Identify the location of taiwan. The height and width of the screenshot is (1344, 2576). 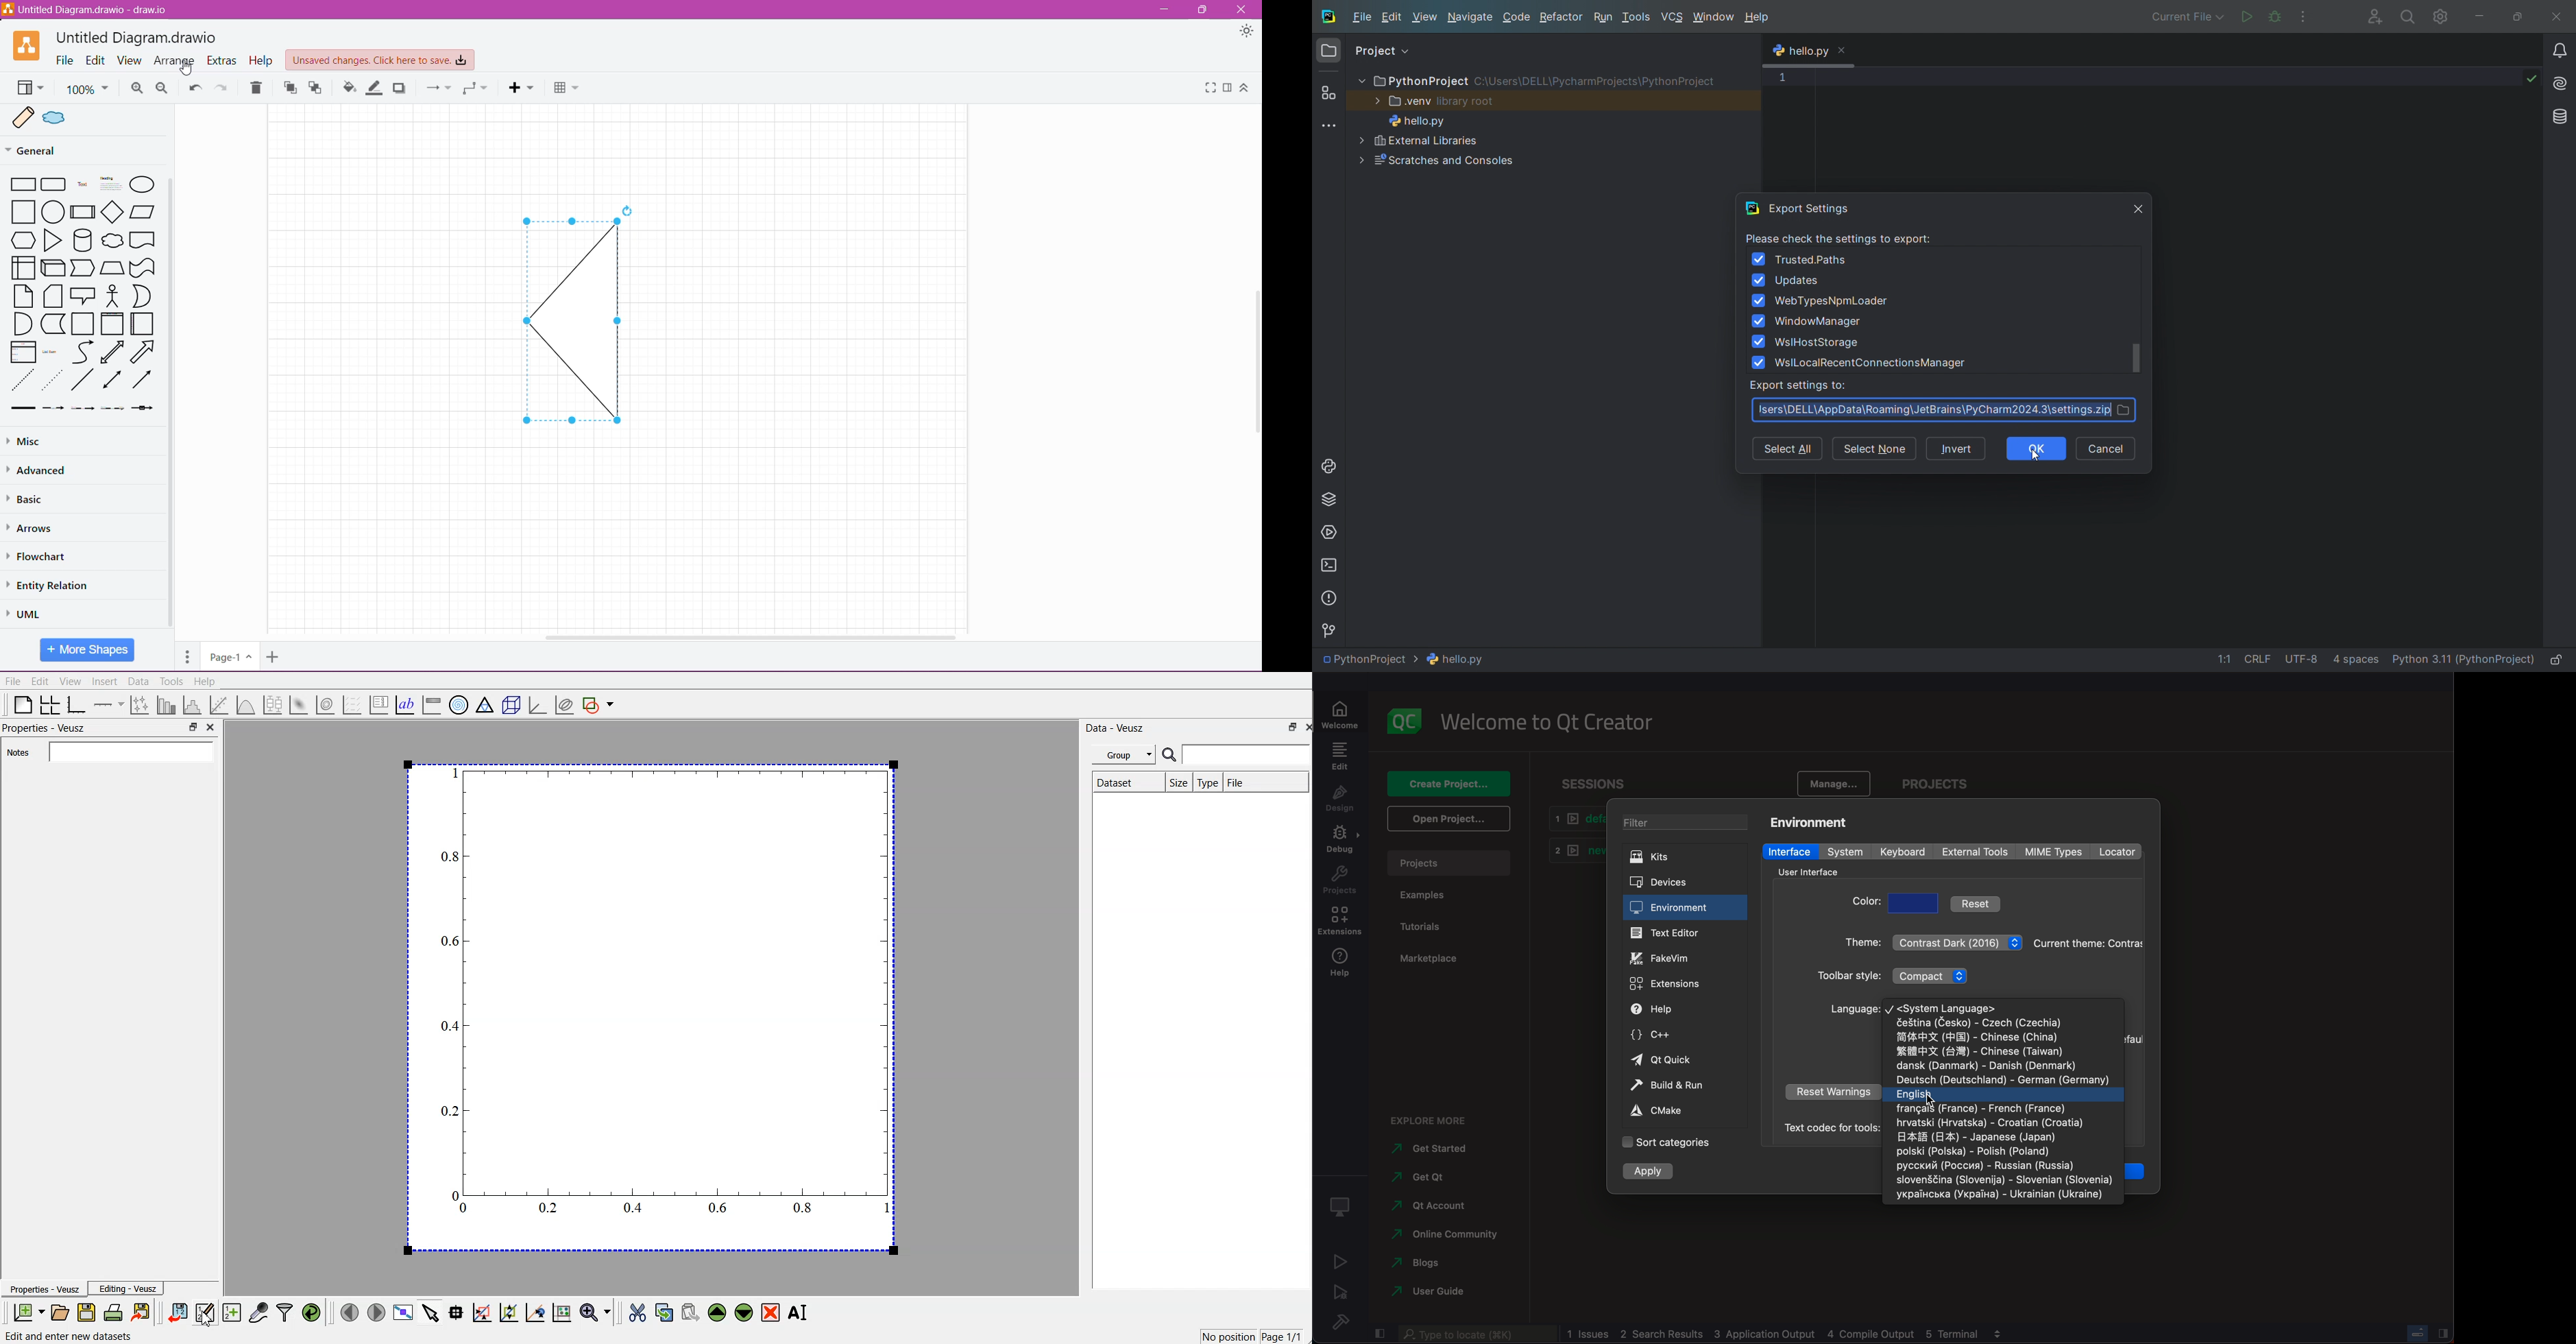
(1983, 1054).